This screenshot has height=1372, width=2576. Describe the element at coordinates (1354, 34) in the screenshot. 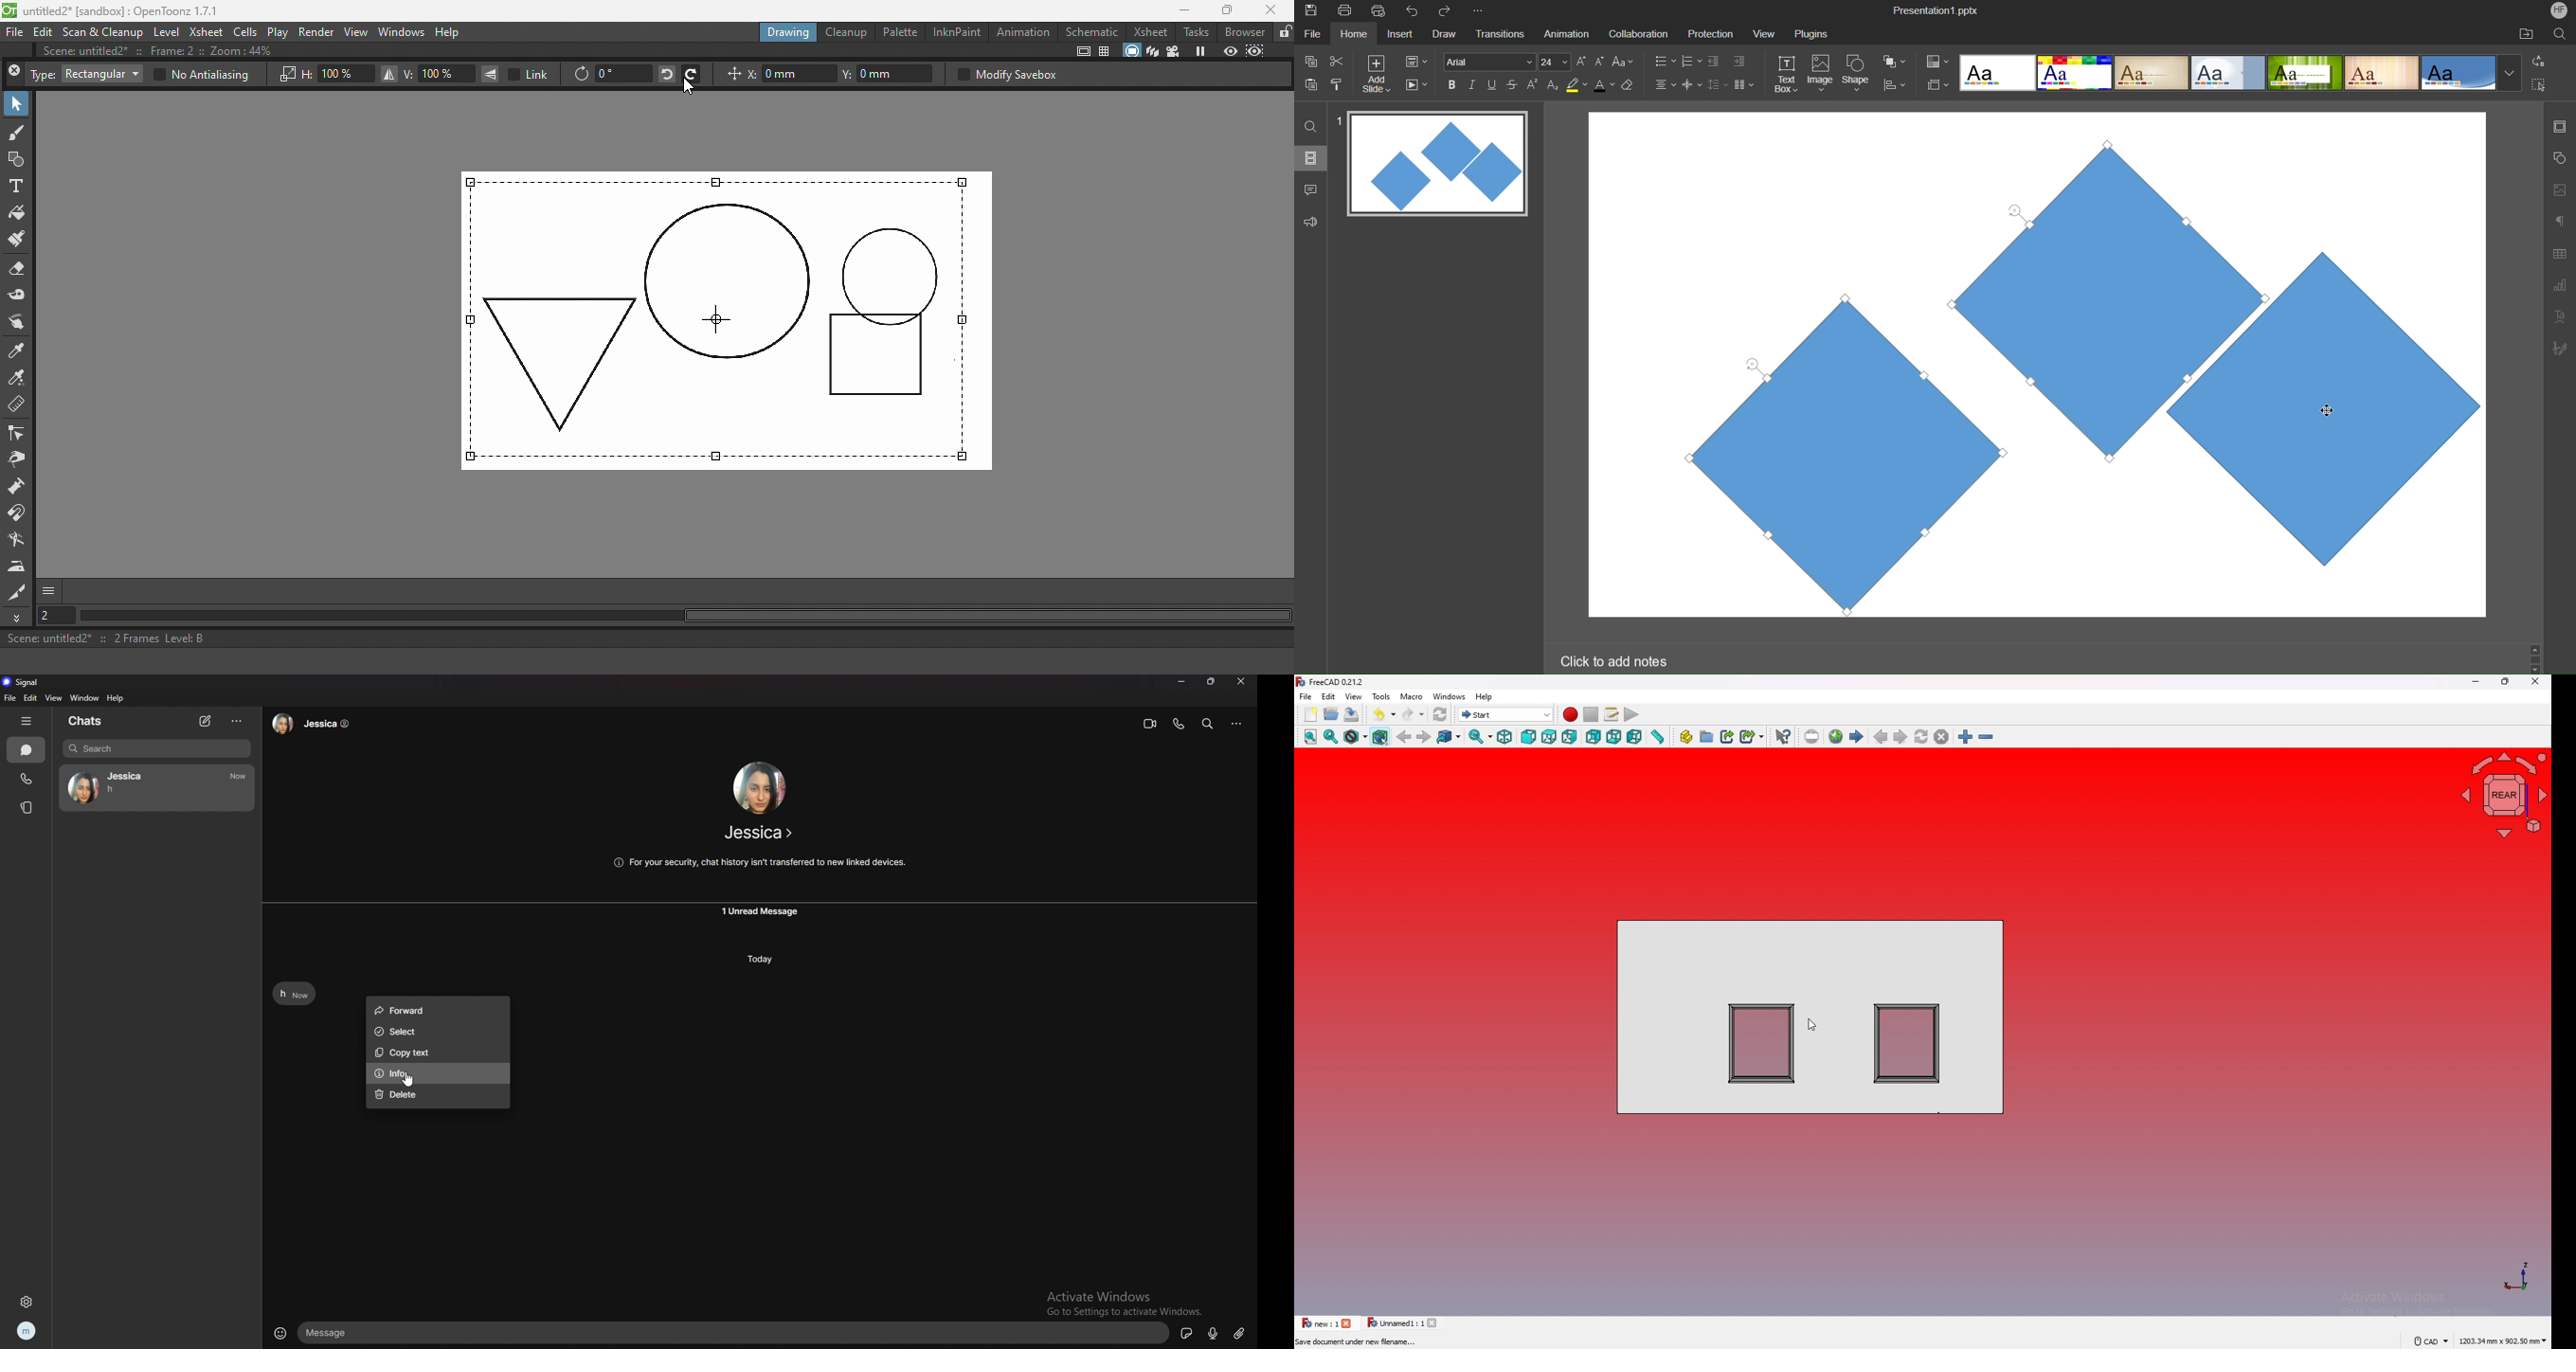

I see `Home` at that location.